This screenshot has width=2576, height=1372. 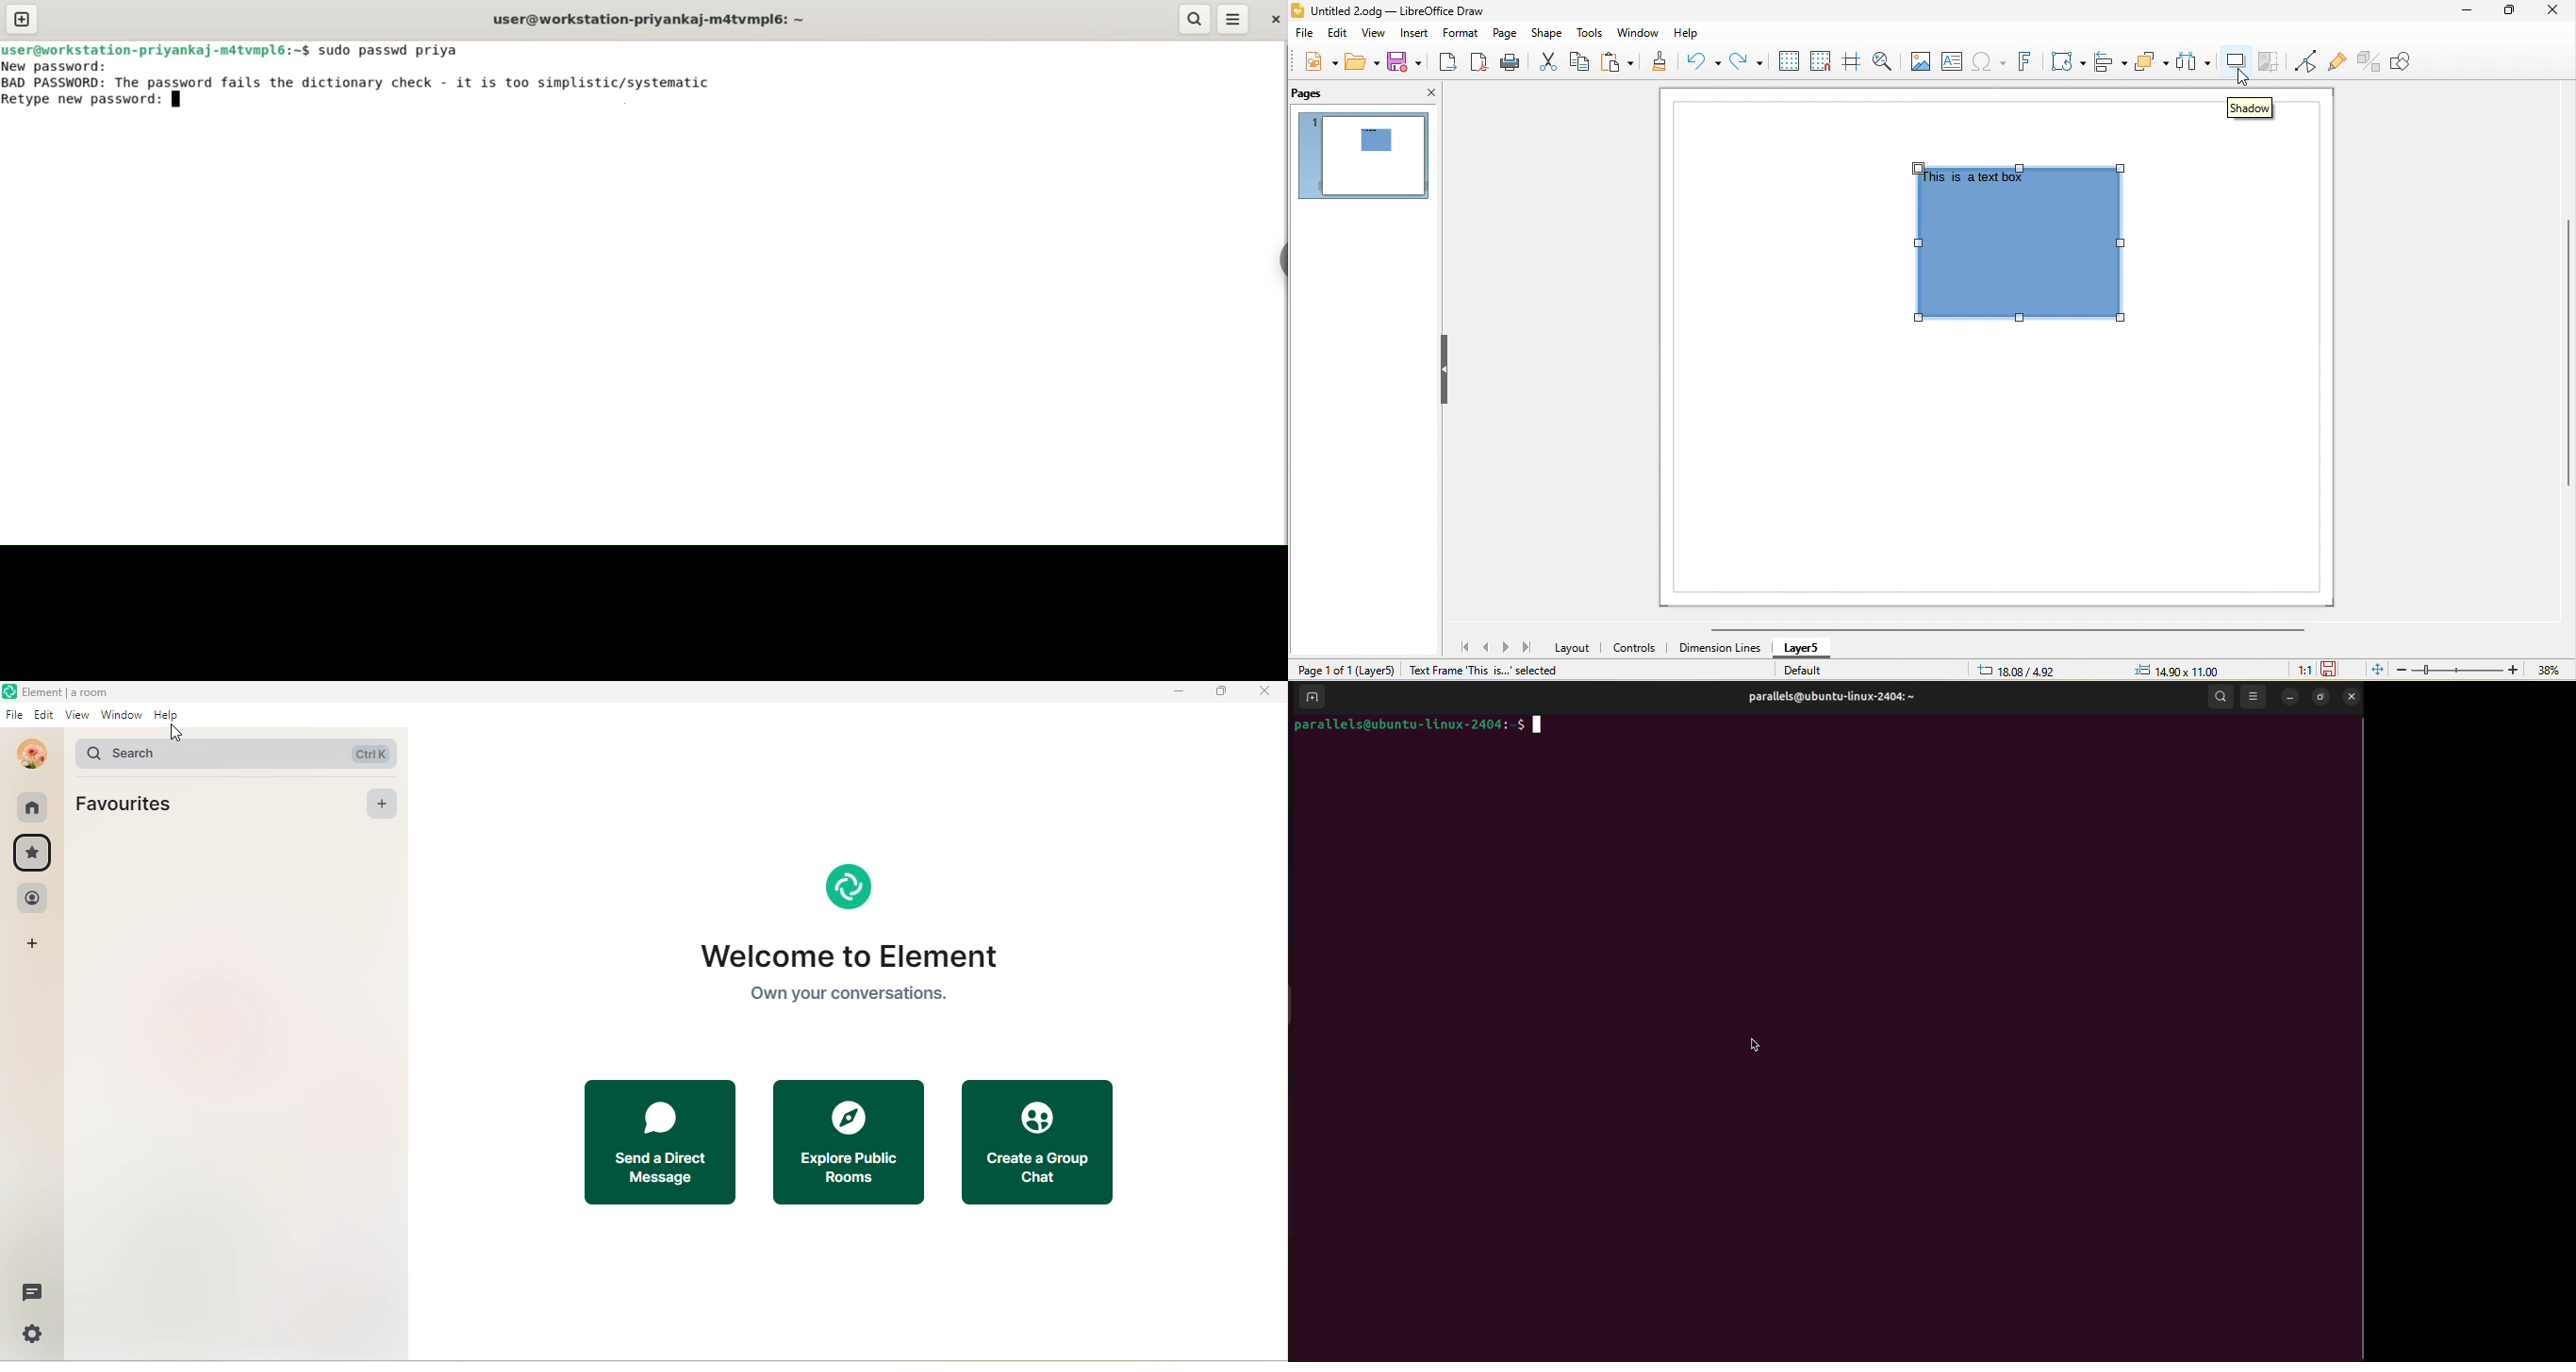 I want to click on special character, so click(x=1991, y=62).